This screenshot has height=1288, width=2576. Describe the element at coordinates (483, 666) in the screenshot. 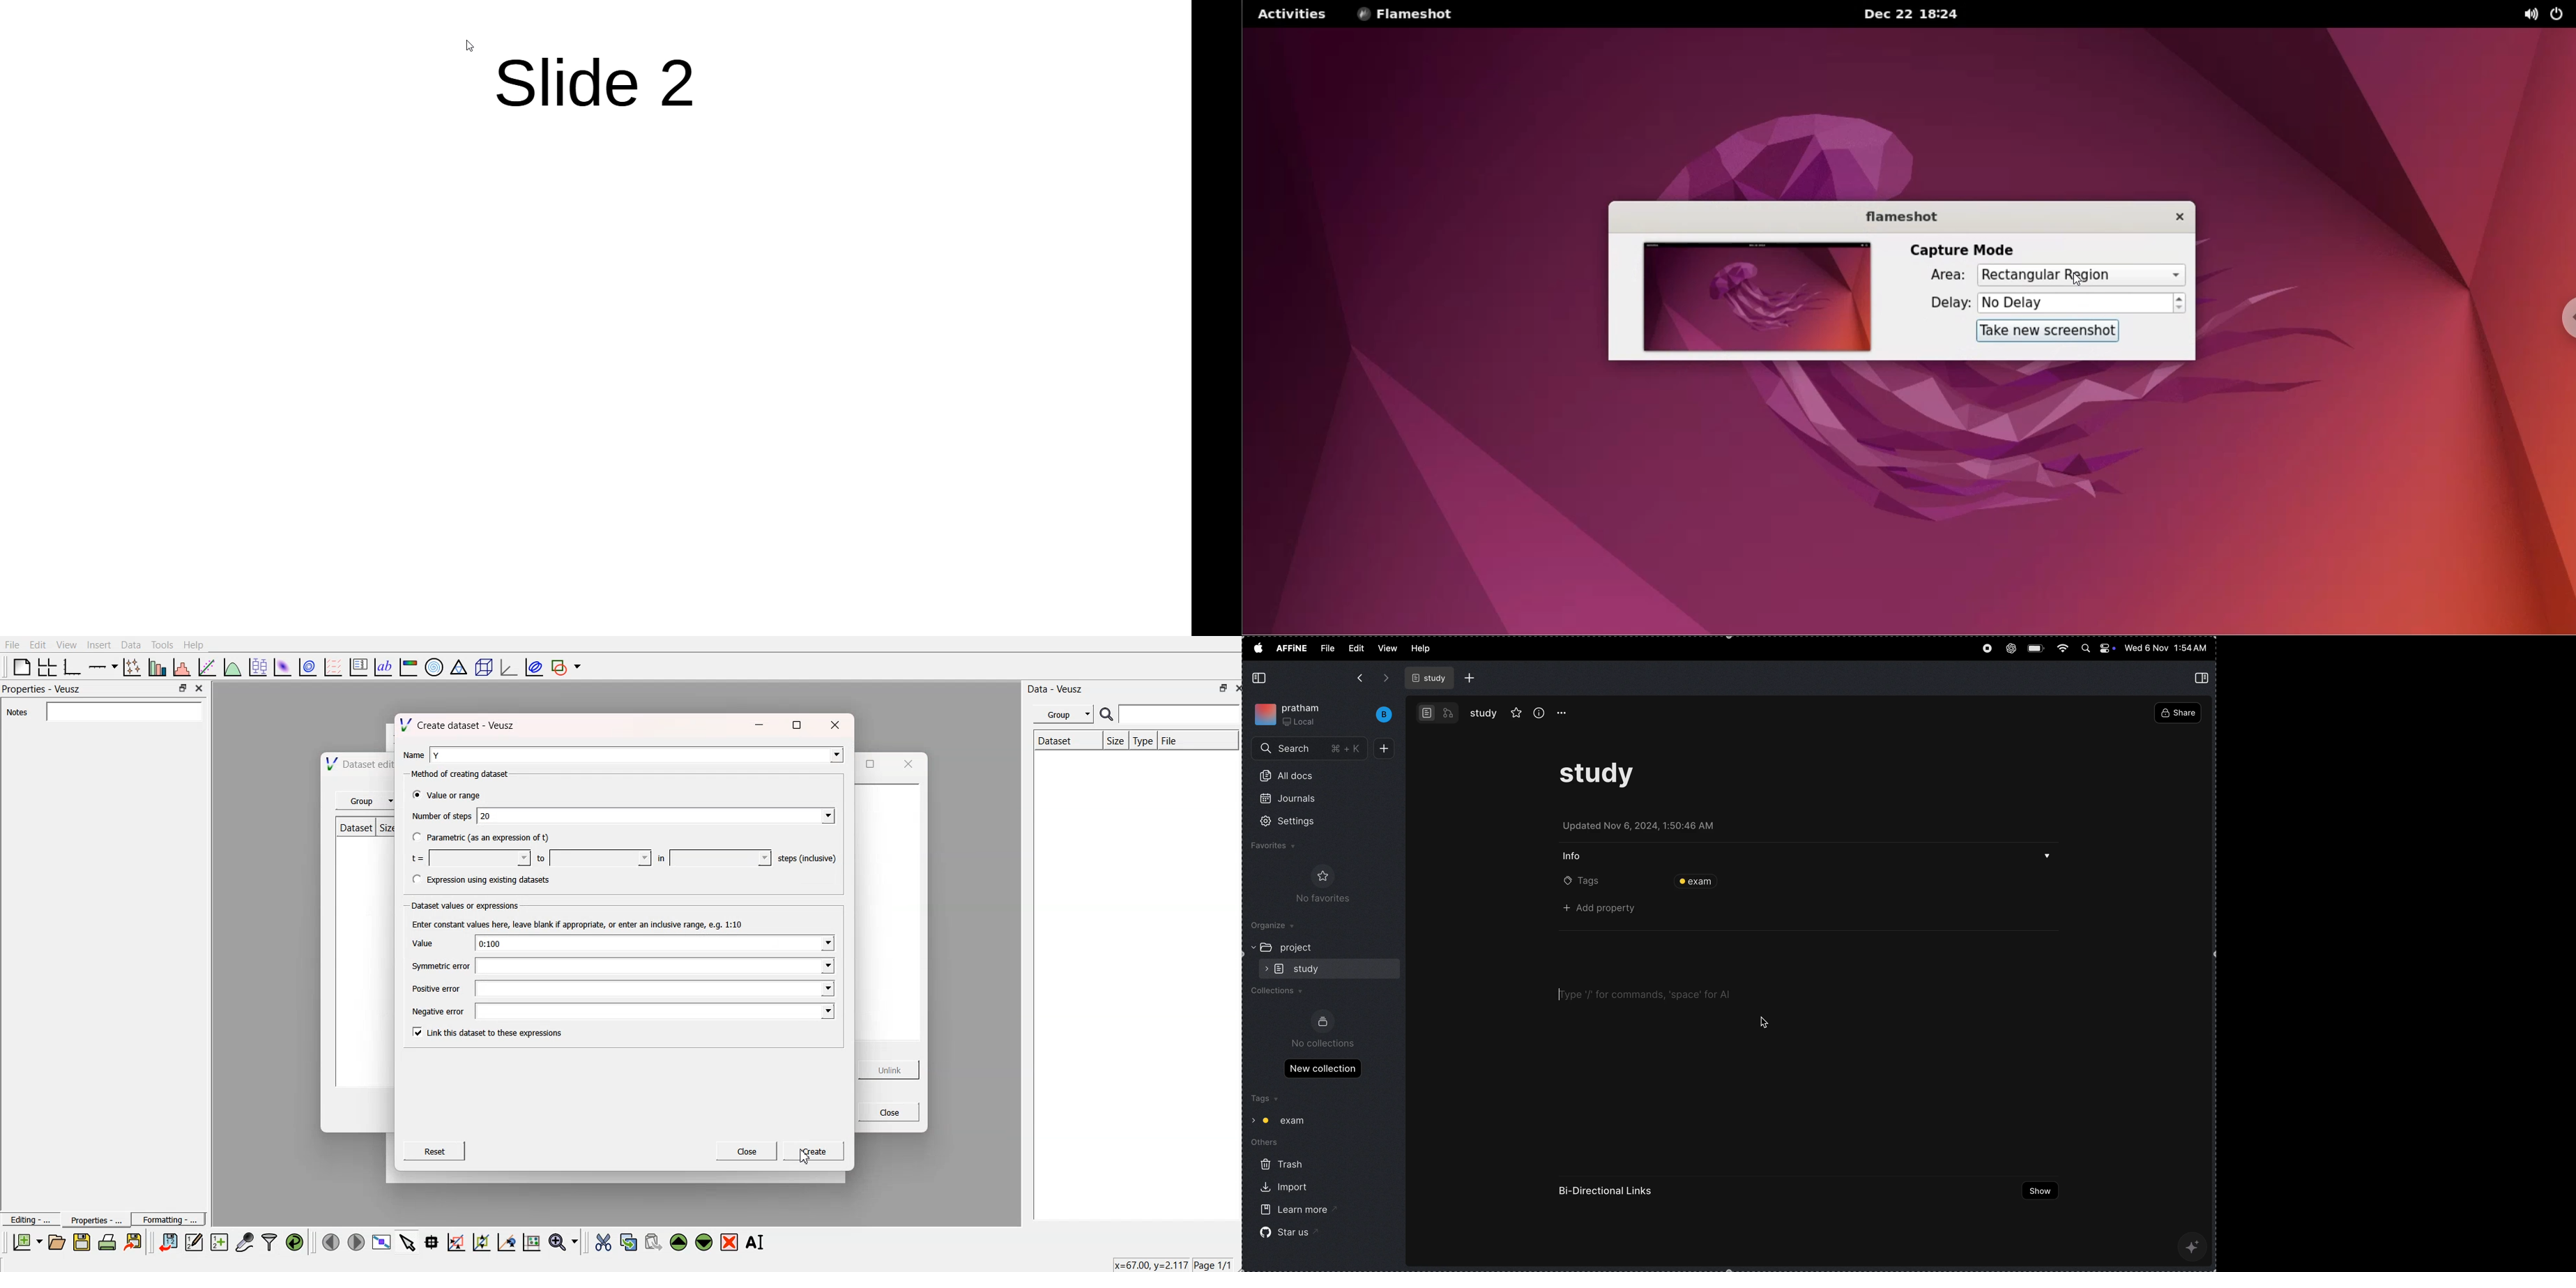

I see `3D scene` at that location.